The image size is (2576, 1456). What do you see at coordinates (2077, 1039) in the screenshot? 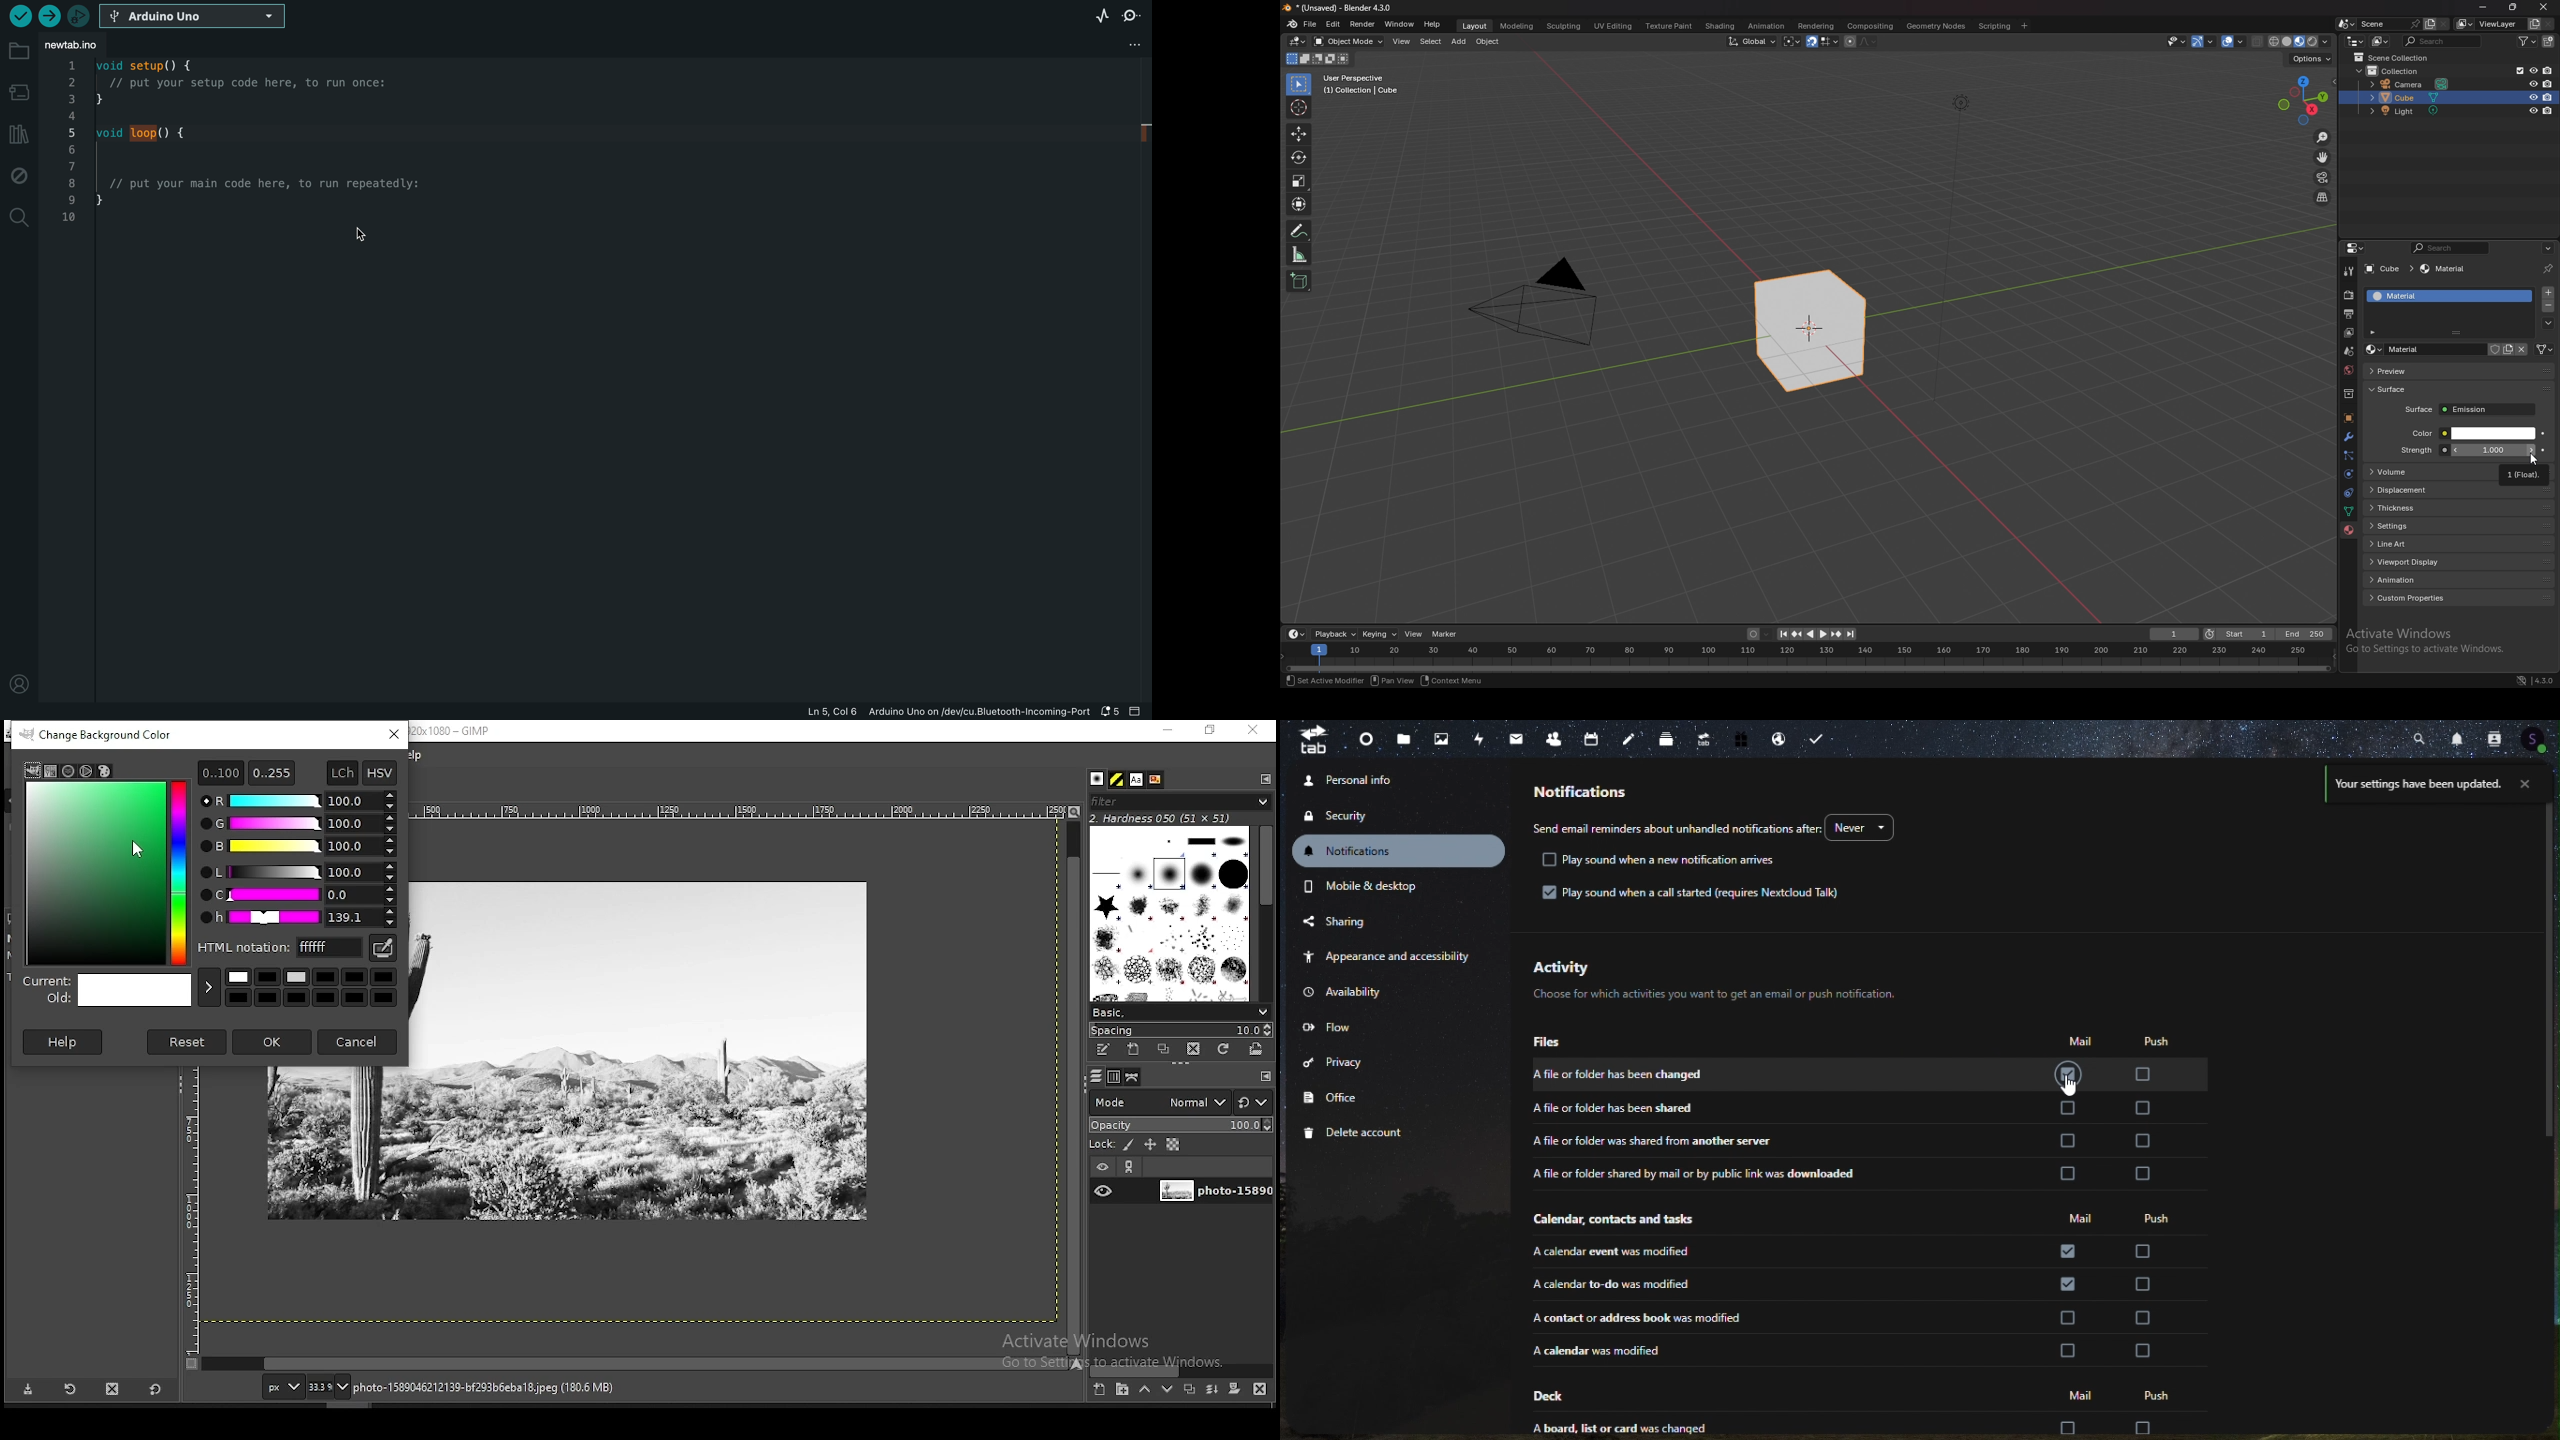
I see `mail` at bounding box center [2077, 1039].